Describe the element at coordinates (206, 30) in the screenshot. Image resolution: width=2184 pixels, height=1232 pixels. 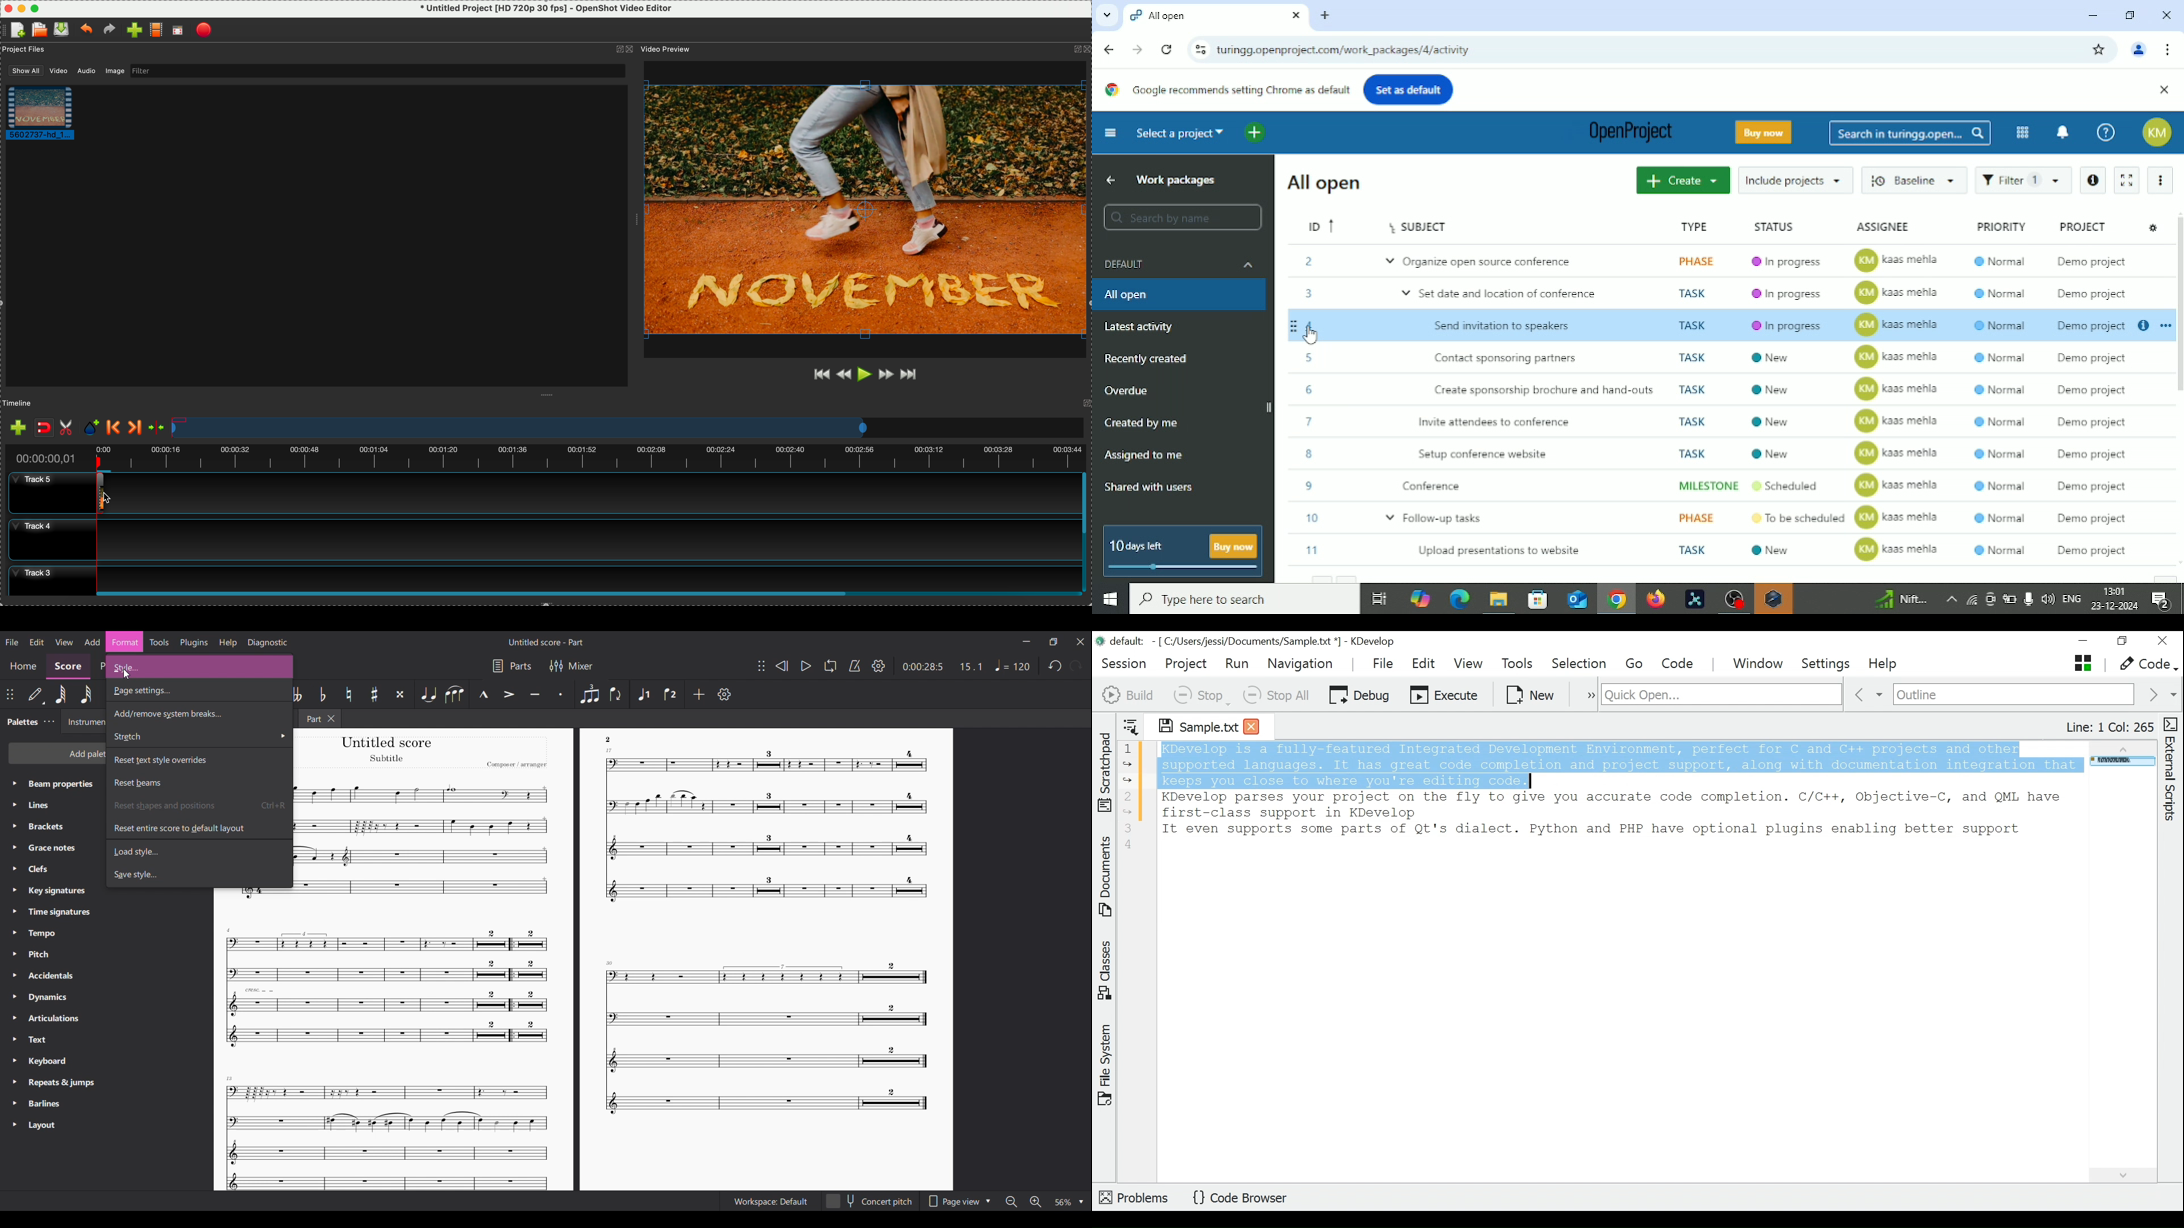
I see `export video` at that location.